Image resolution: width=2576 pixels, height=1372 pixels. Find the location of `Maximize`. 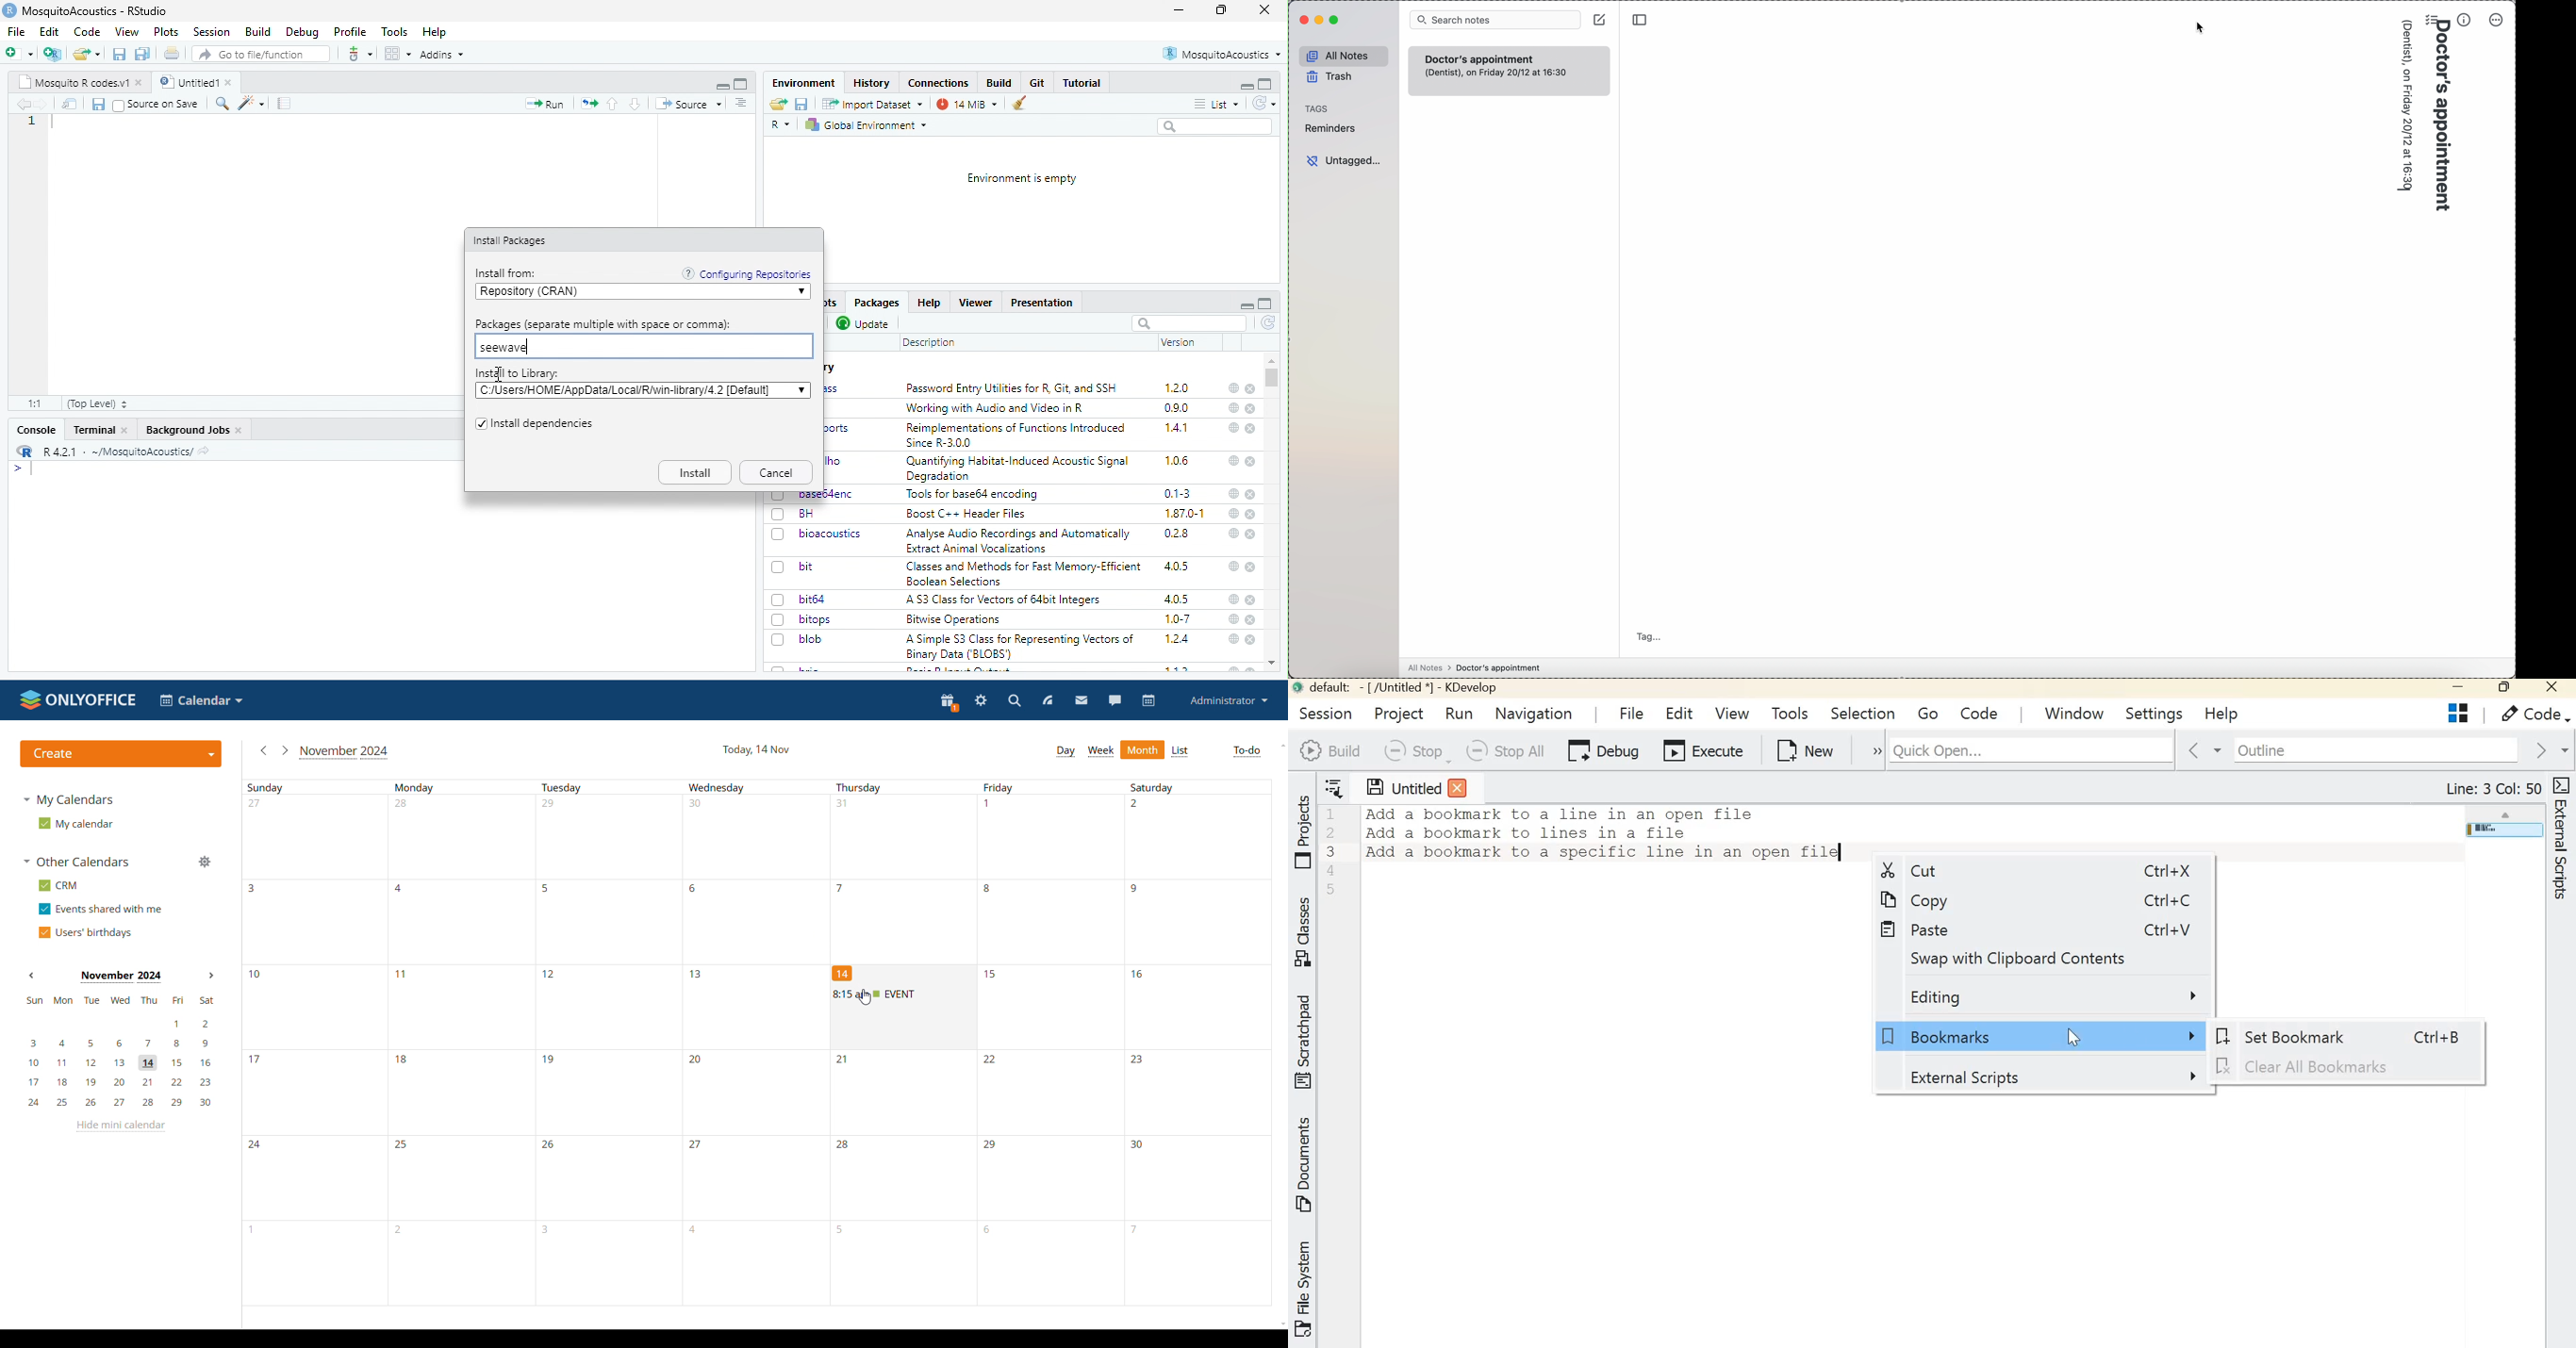

Maximize is located at coordinates (2507, 688).